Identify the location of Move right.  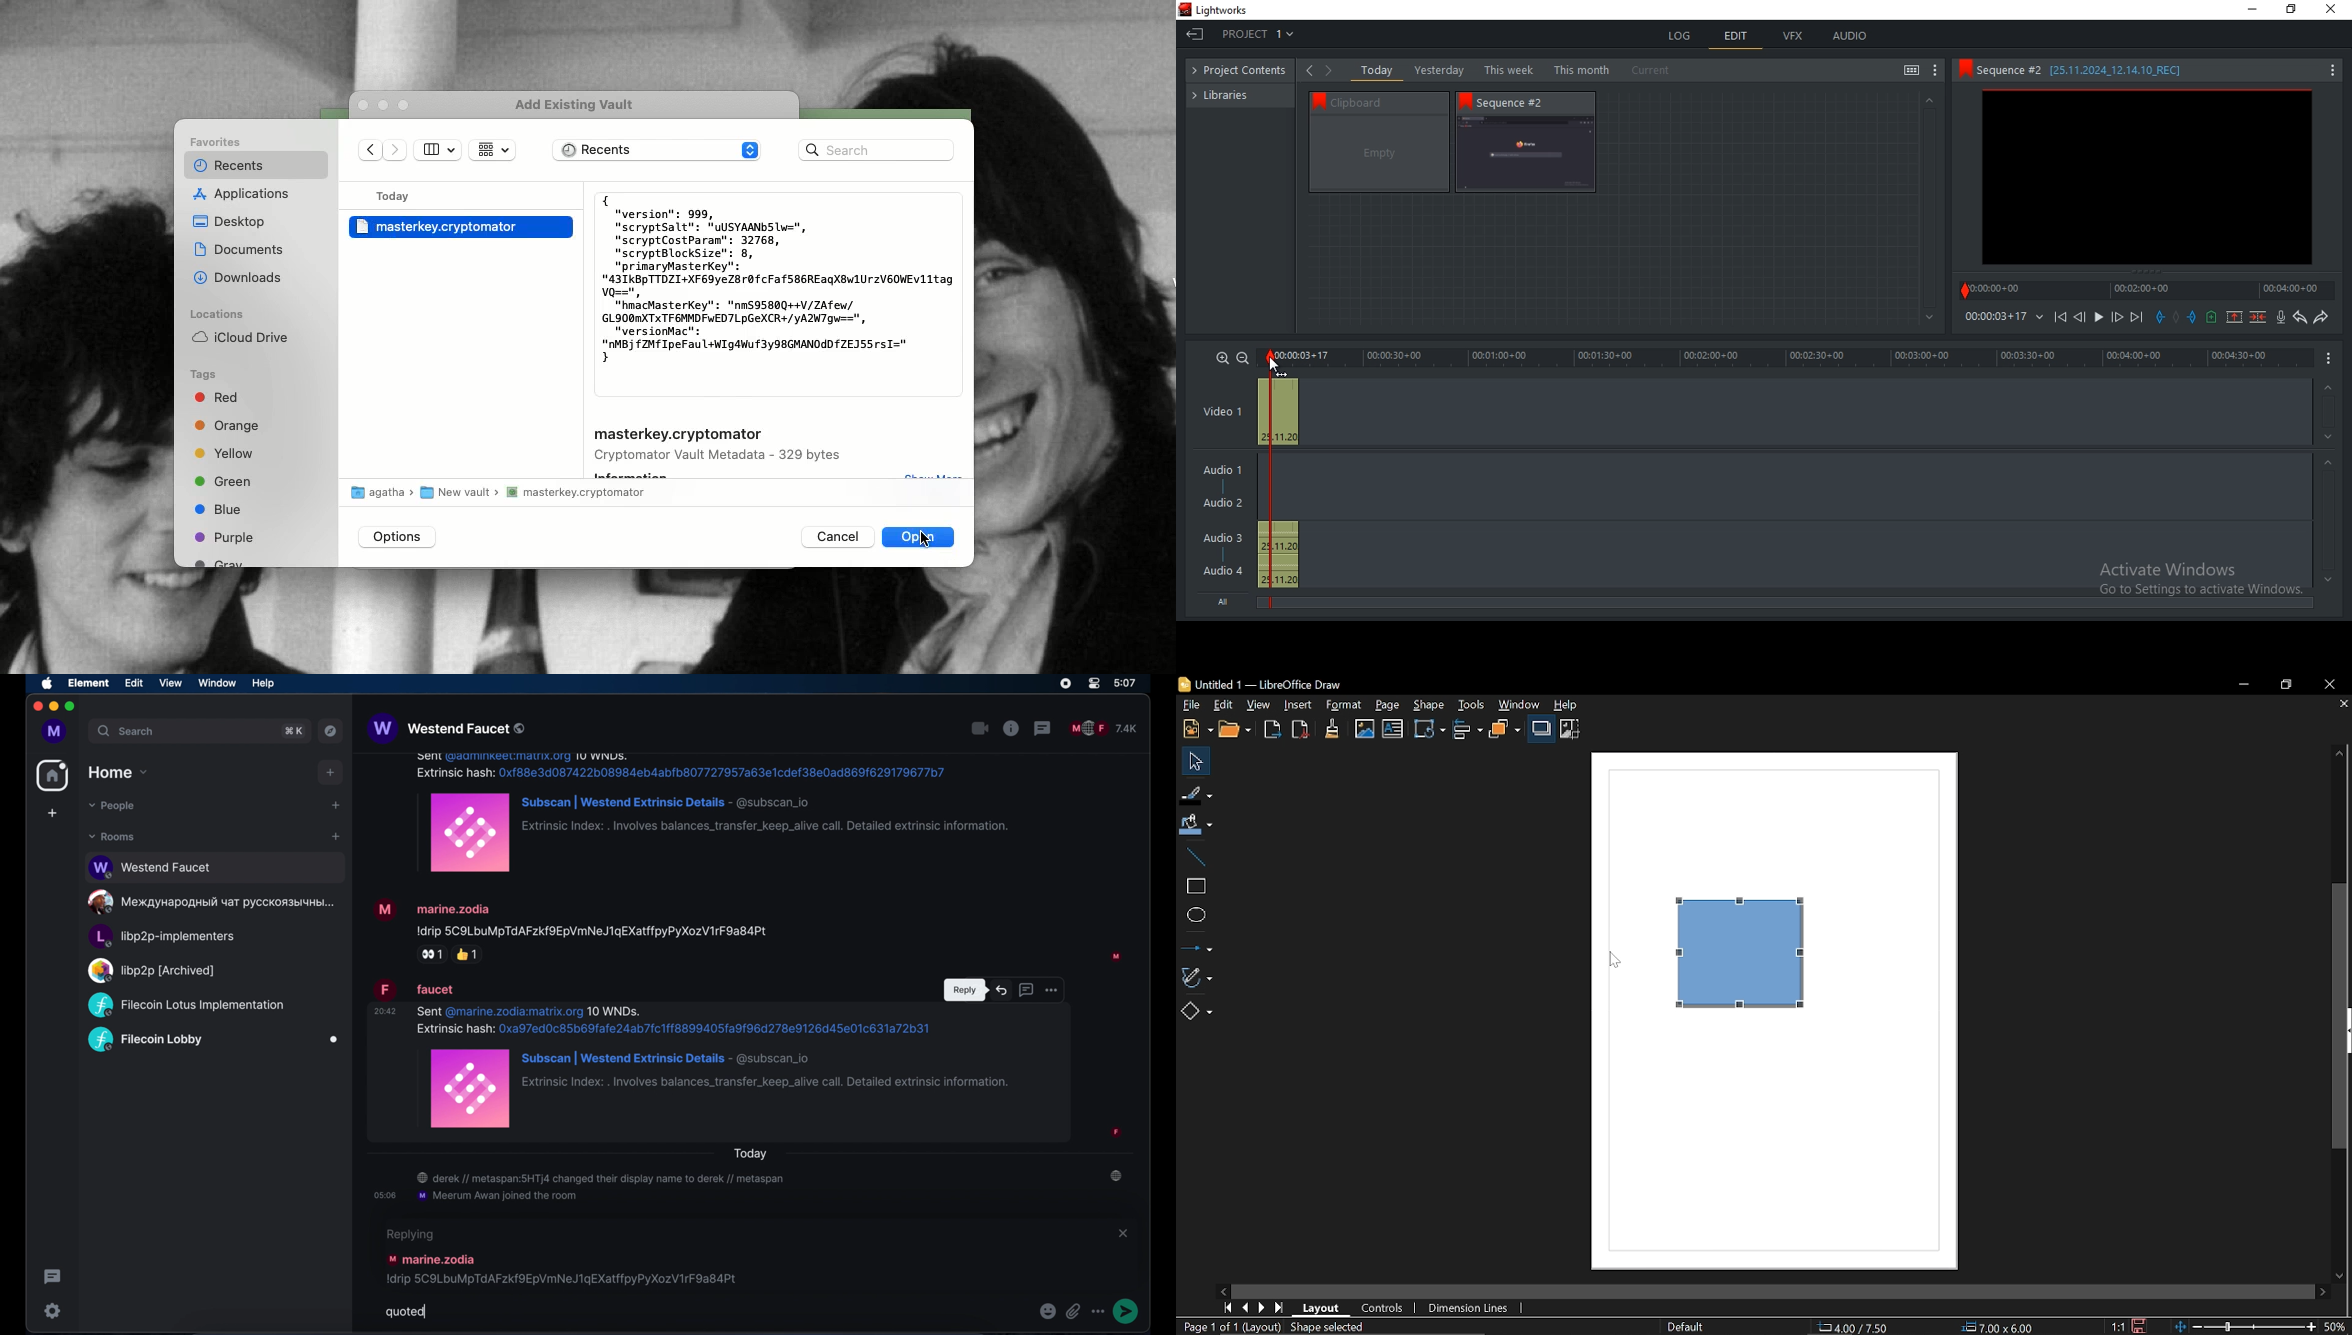
(2321, 1292).